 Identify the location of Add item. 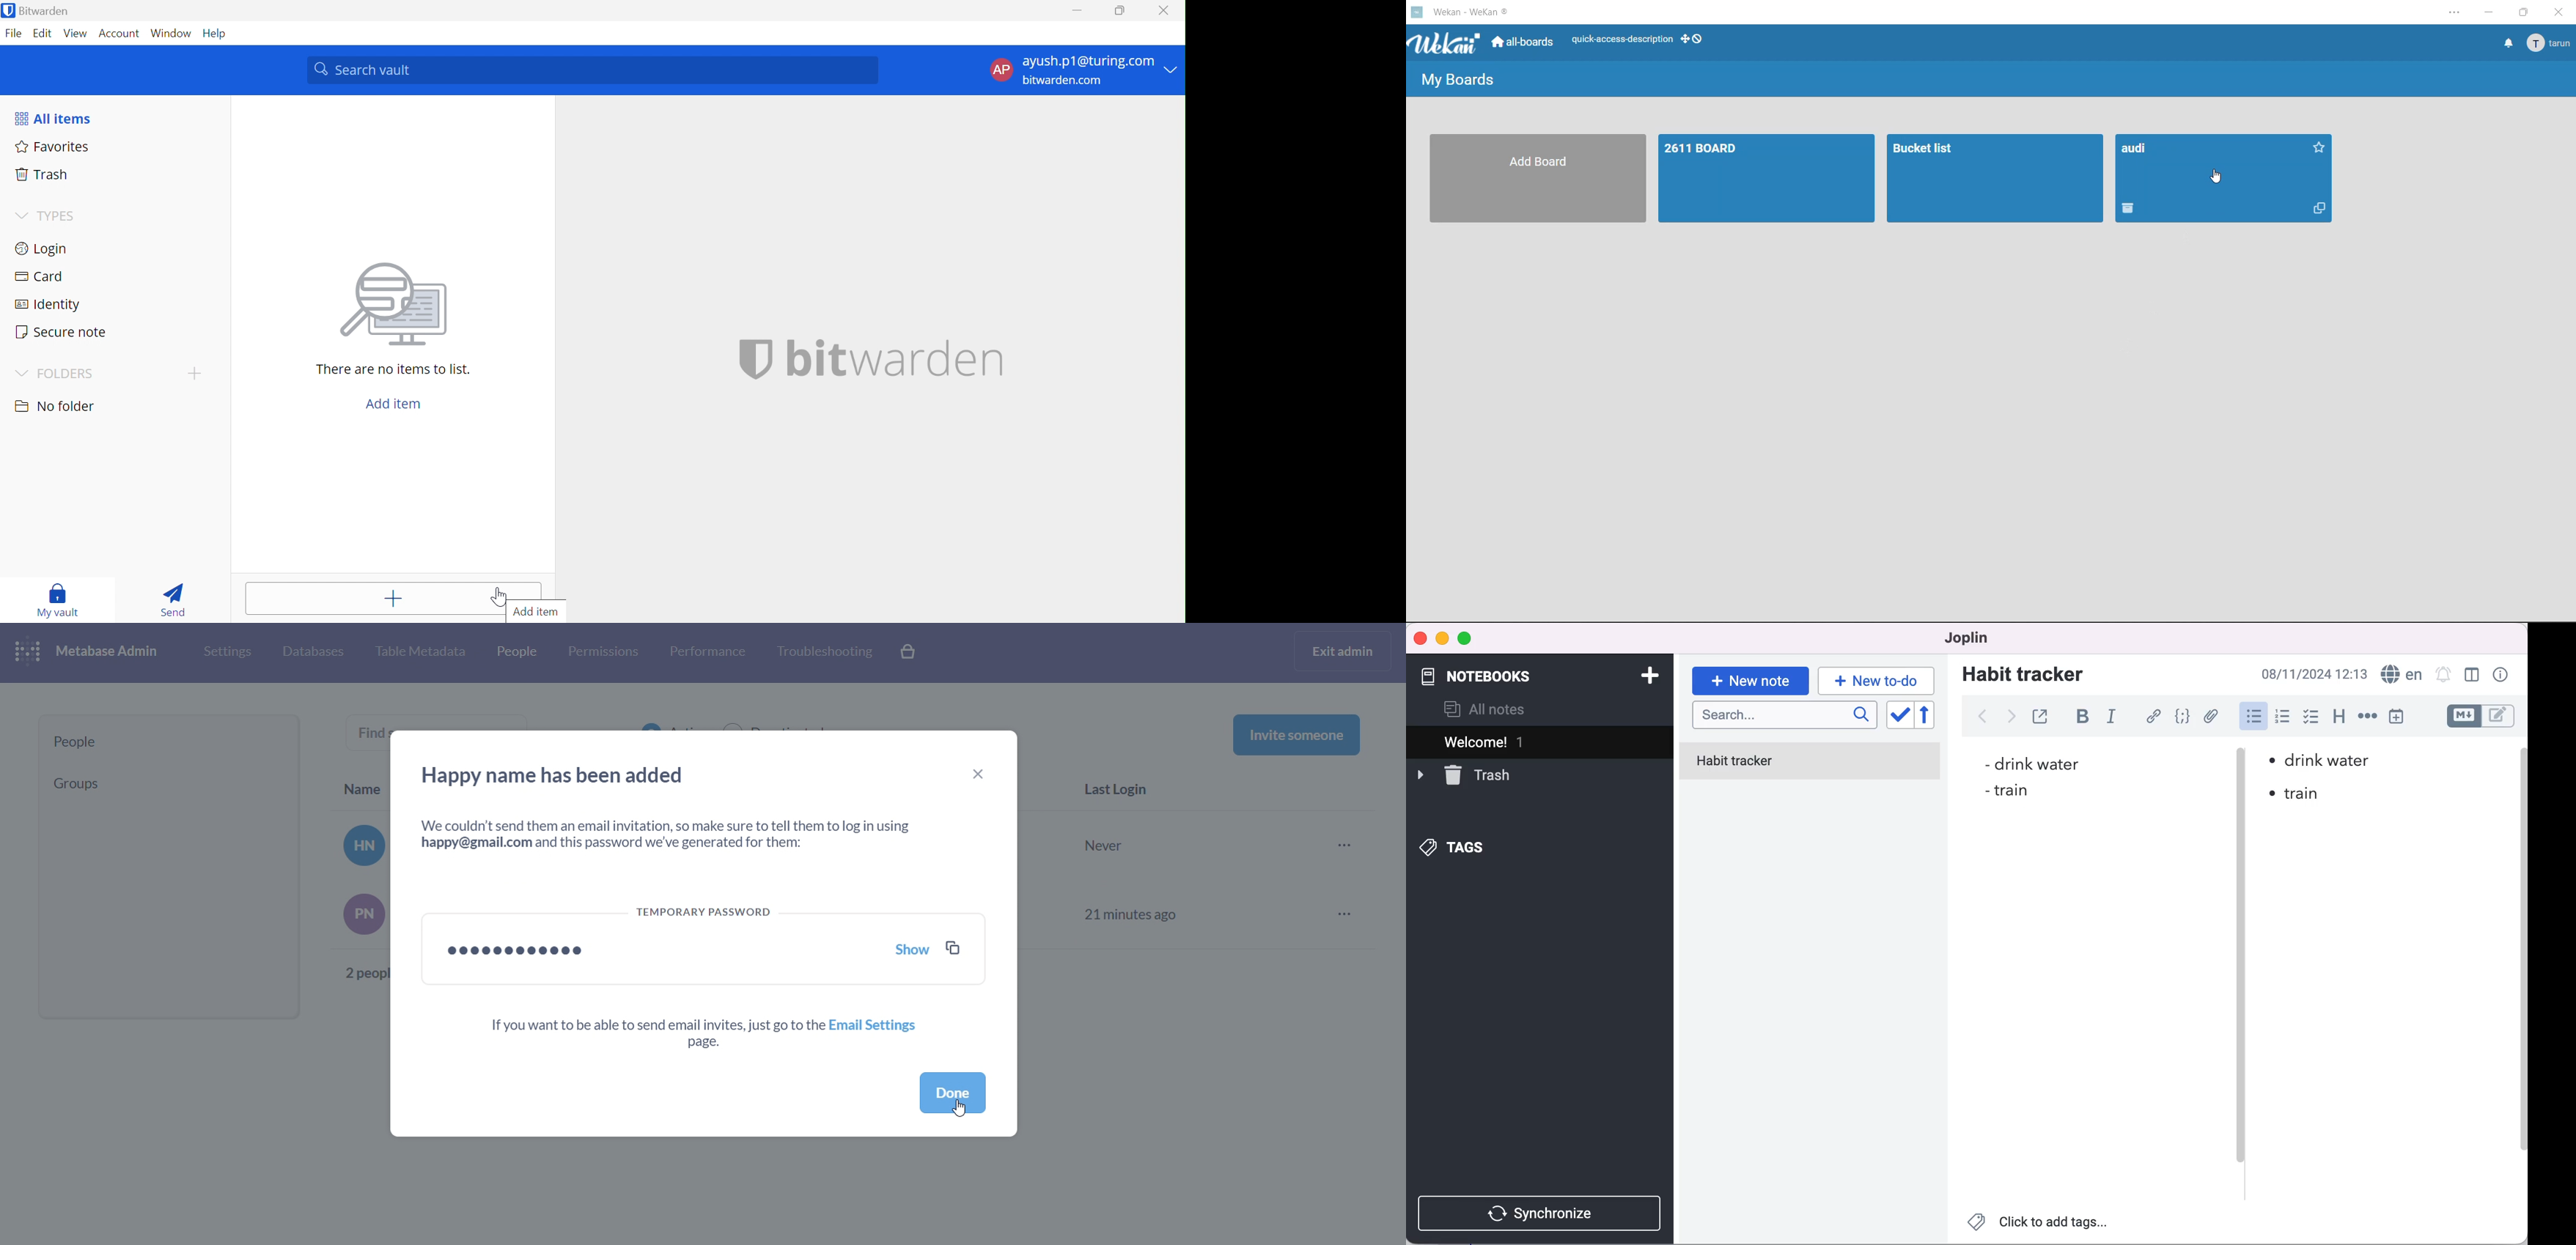
(394, 404).